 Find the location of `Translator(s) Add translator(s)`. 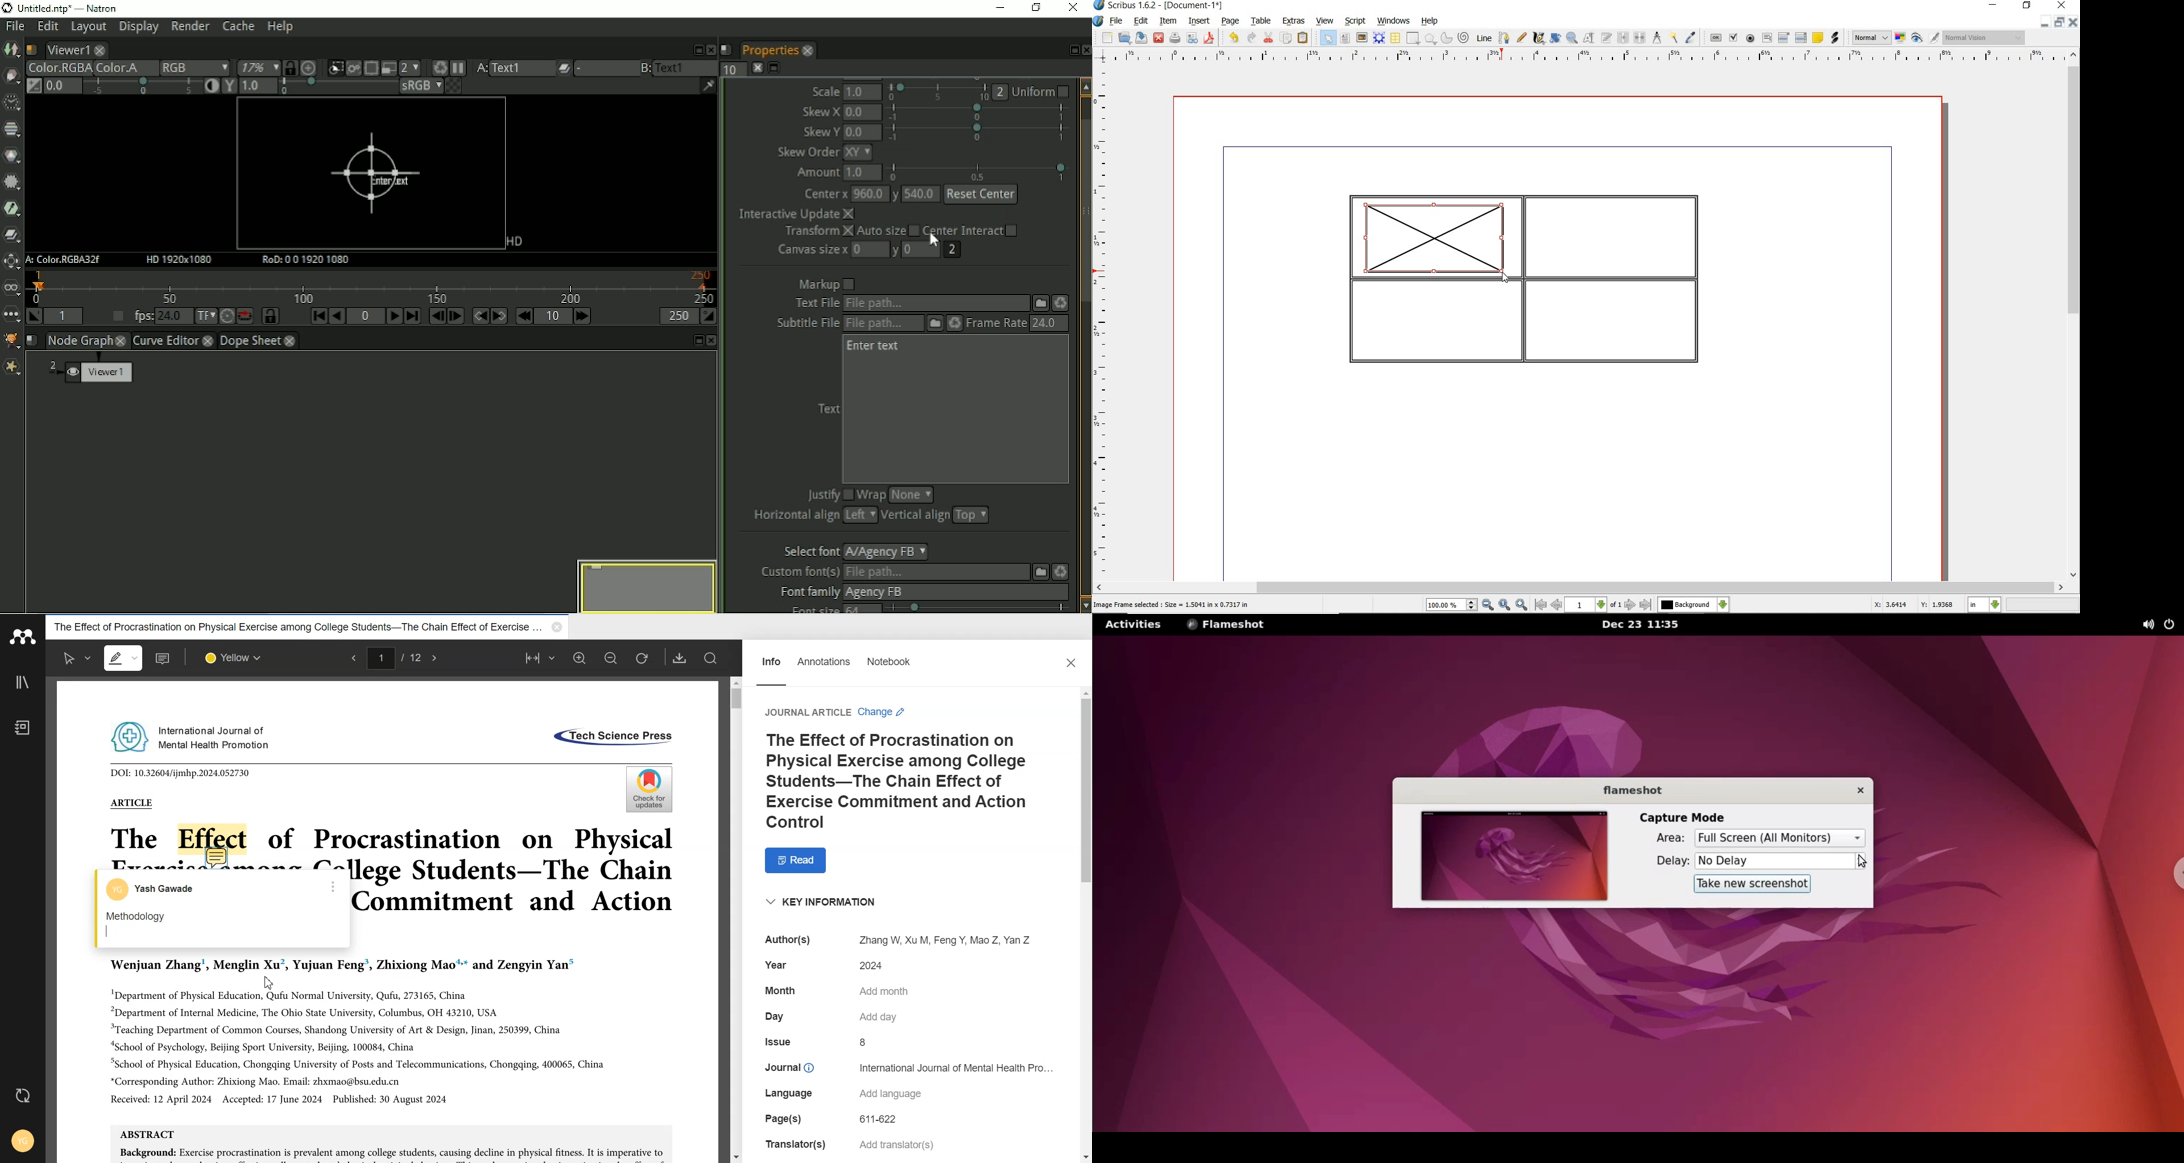

Translator(s) Add translator(s) is located at coordinates (849, 1145).